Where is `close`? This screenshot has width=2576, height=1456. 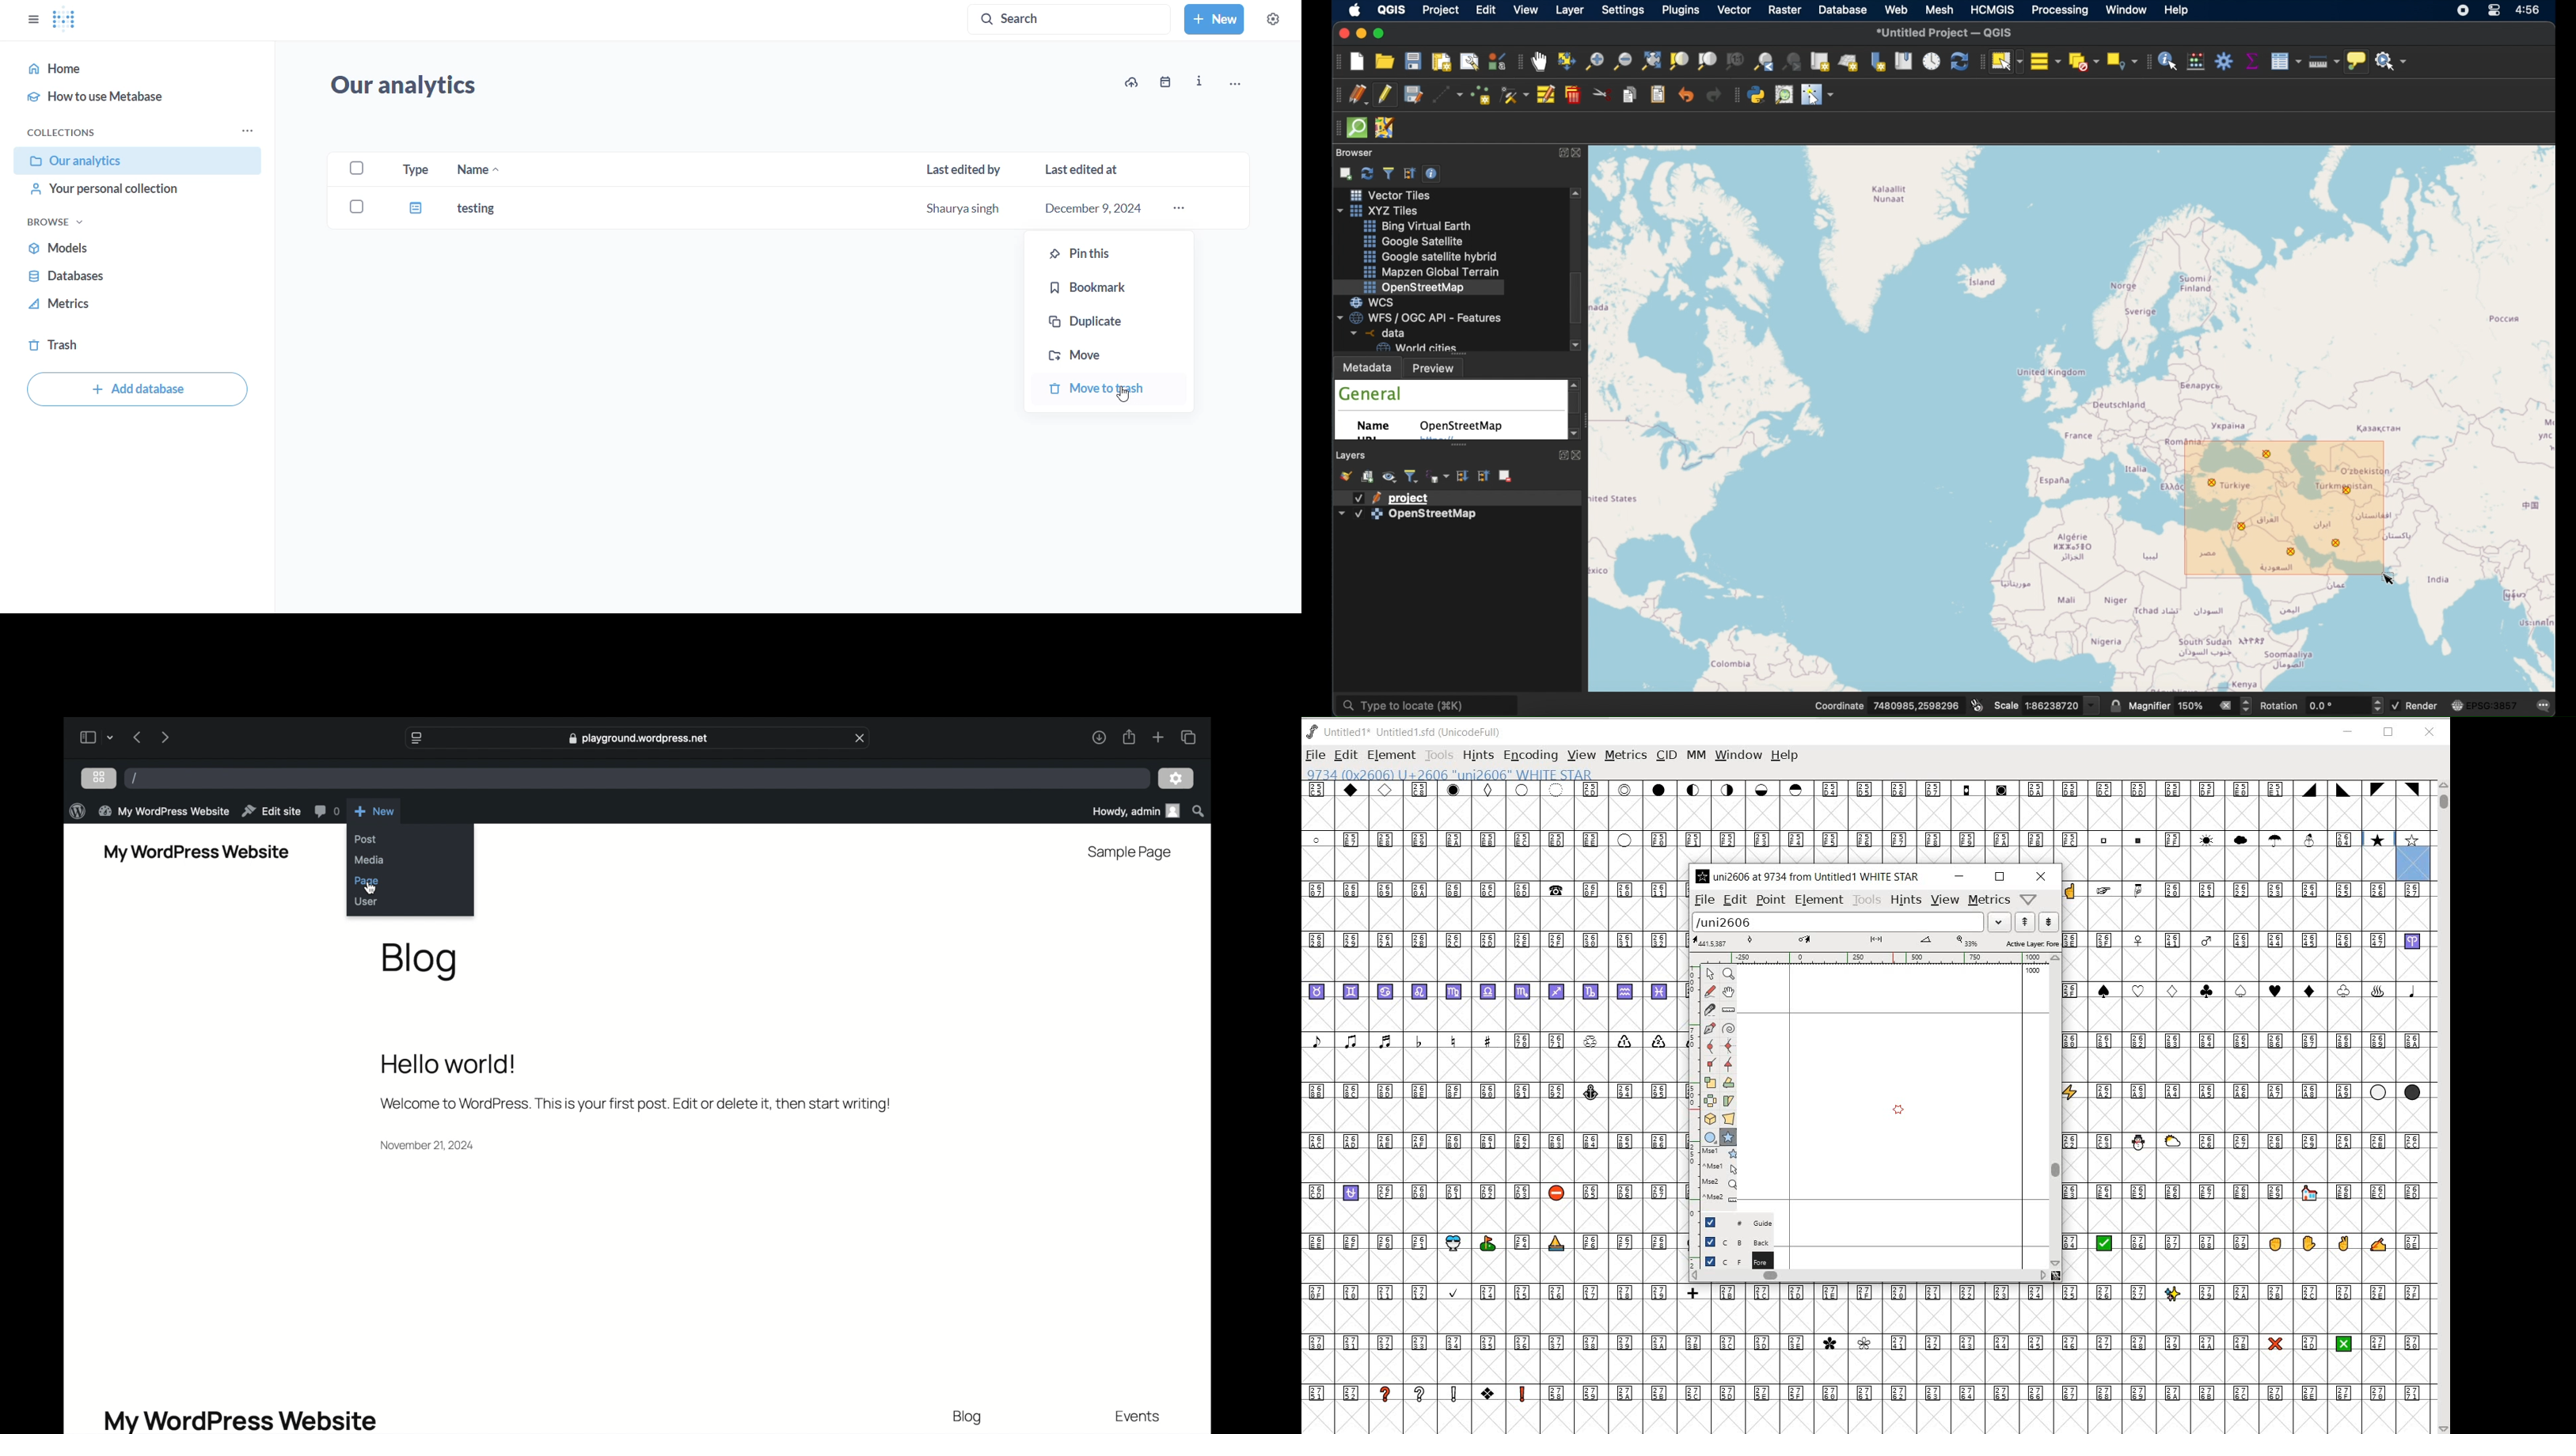 close is located at coordinates (860, 738).